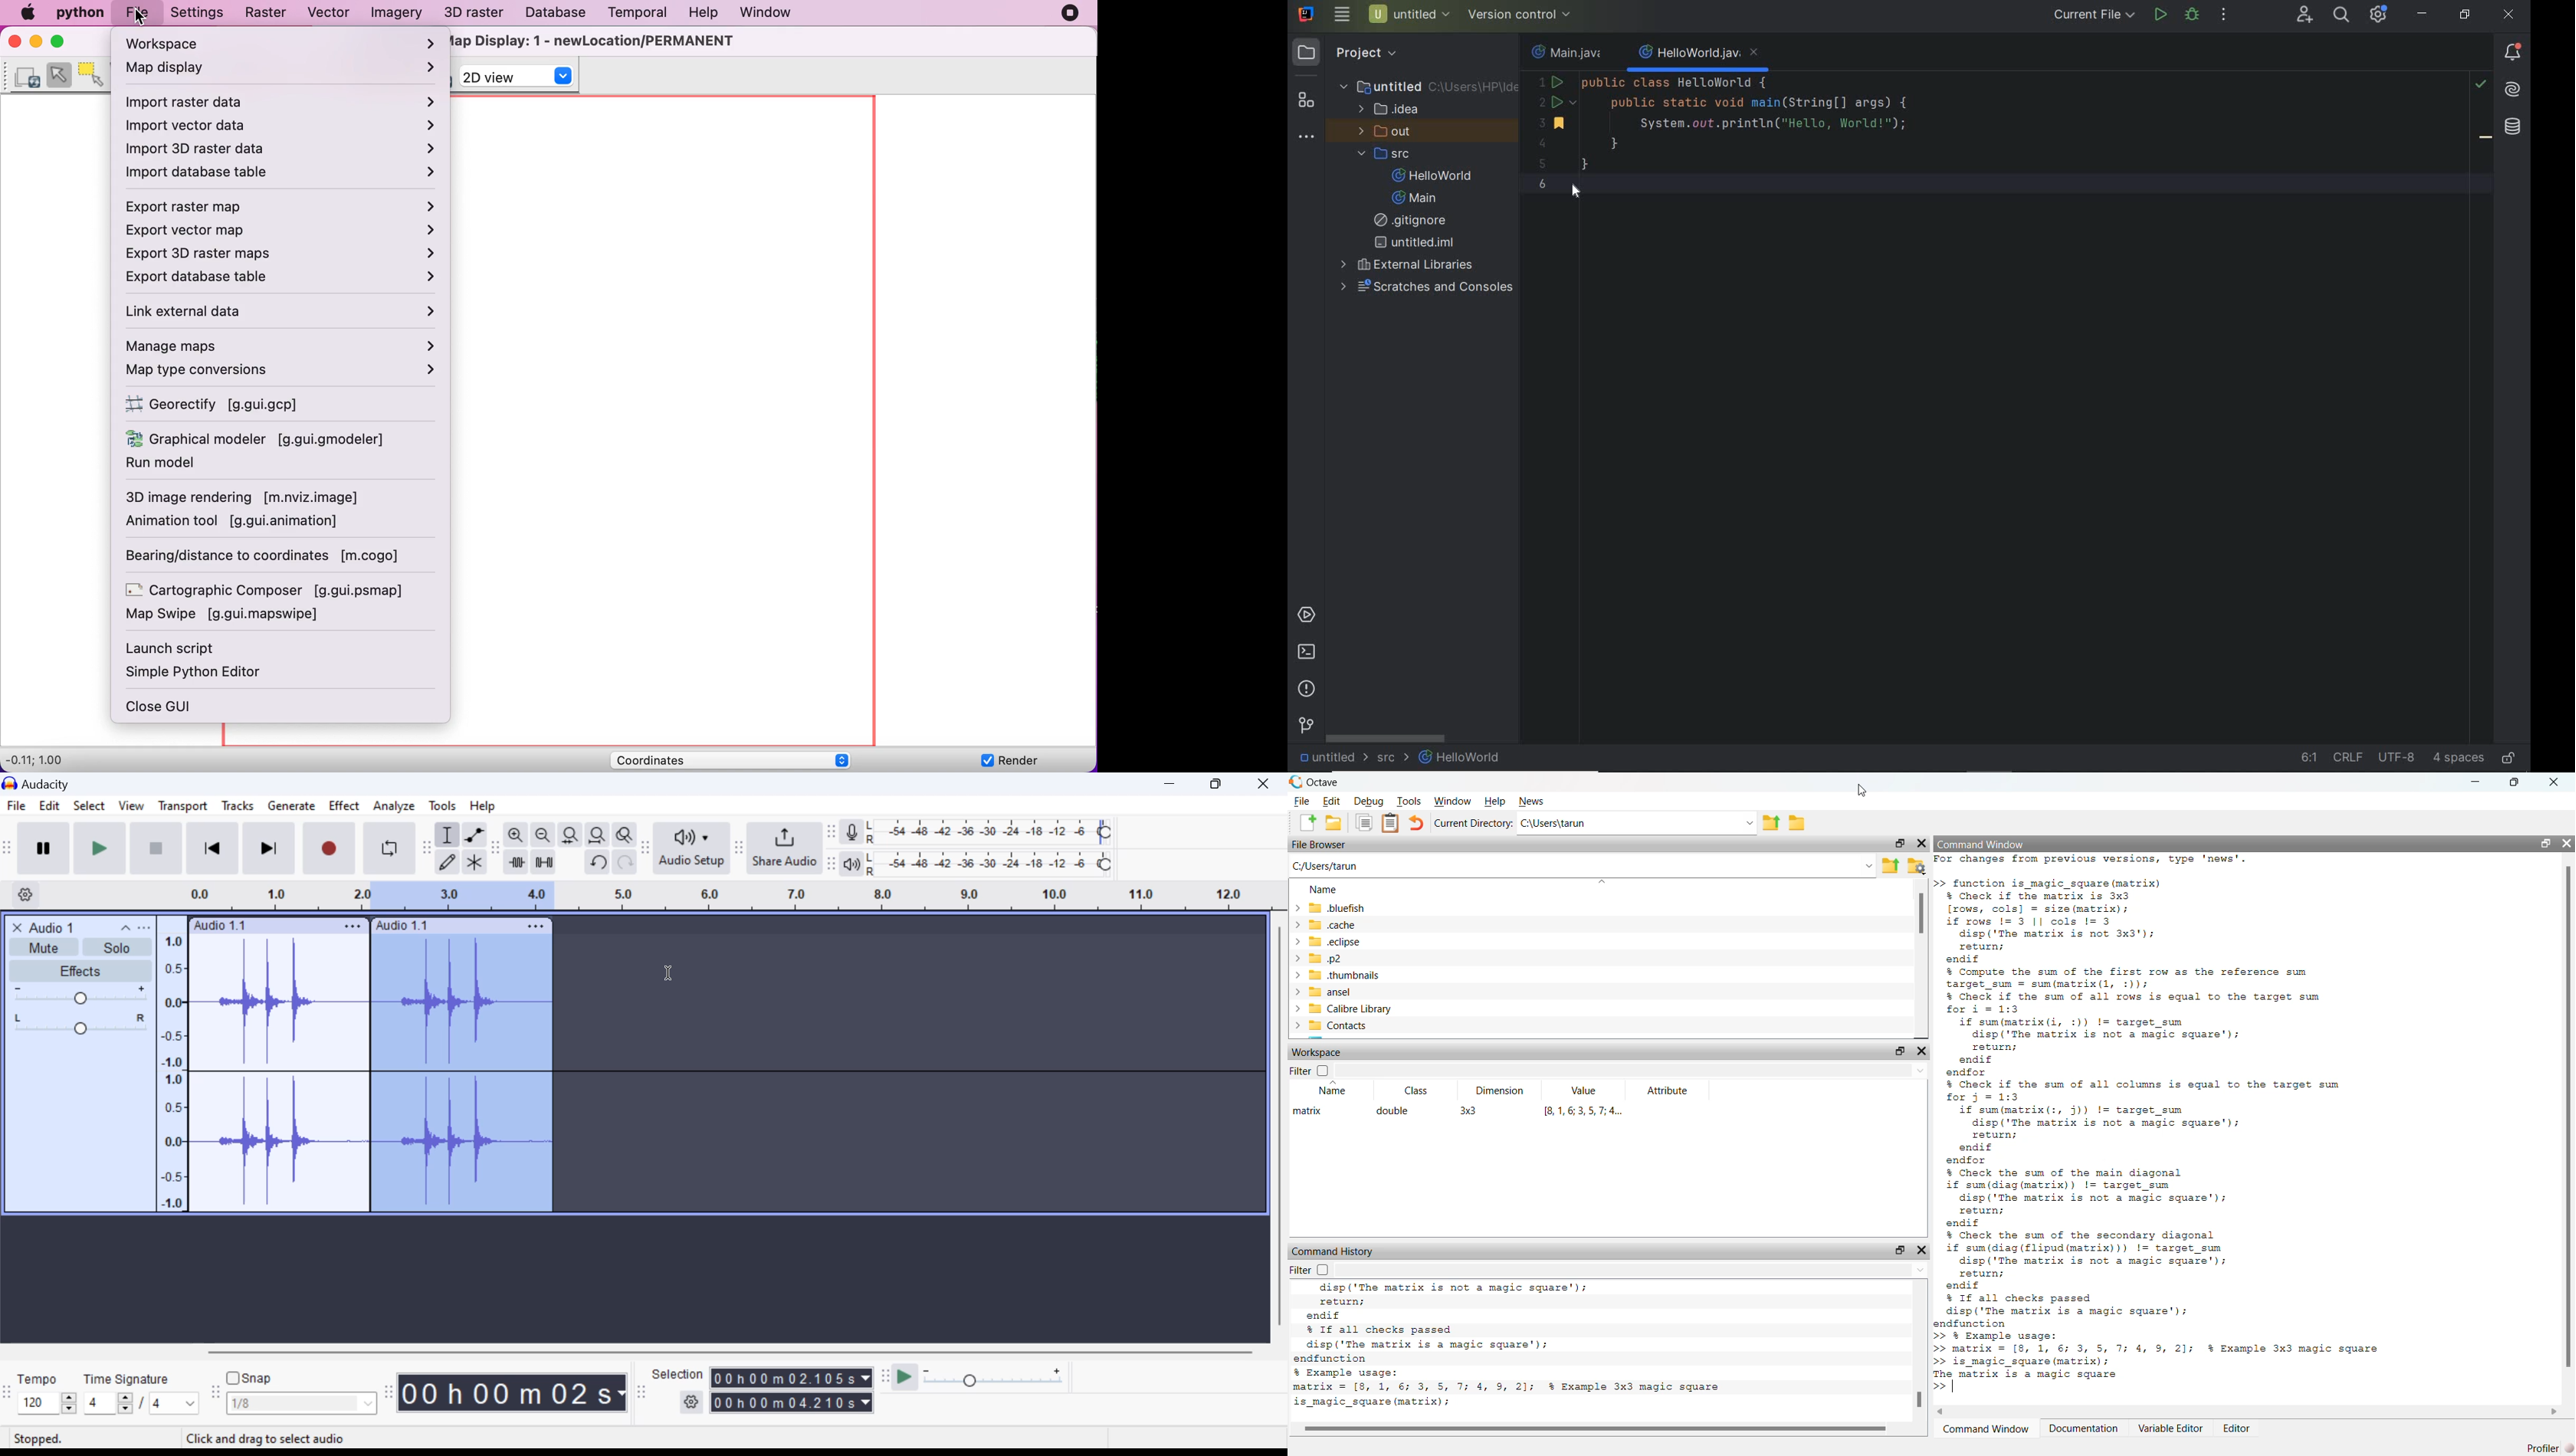 The image size is (2576, 1456). What do you see at coordinates (1307, 726) in the screenshot?
I see `version control` at bounding box center [1307, 726].